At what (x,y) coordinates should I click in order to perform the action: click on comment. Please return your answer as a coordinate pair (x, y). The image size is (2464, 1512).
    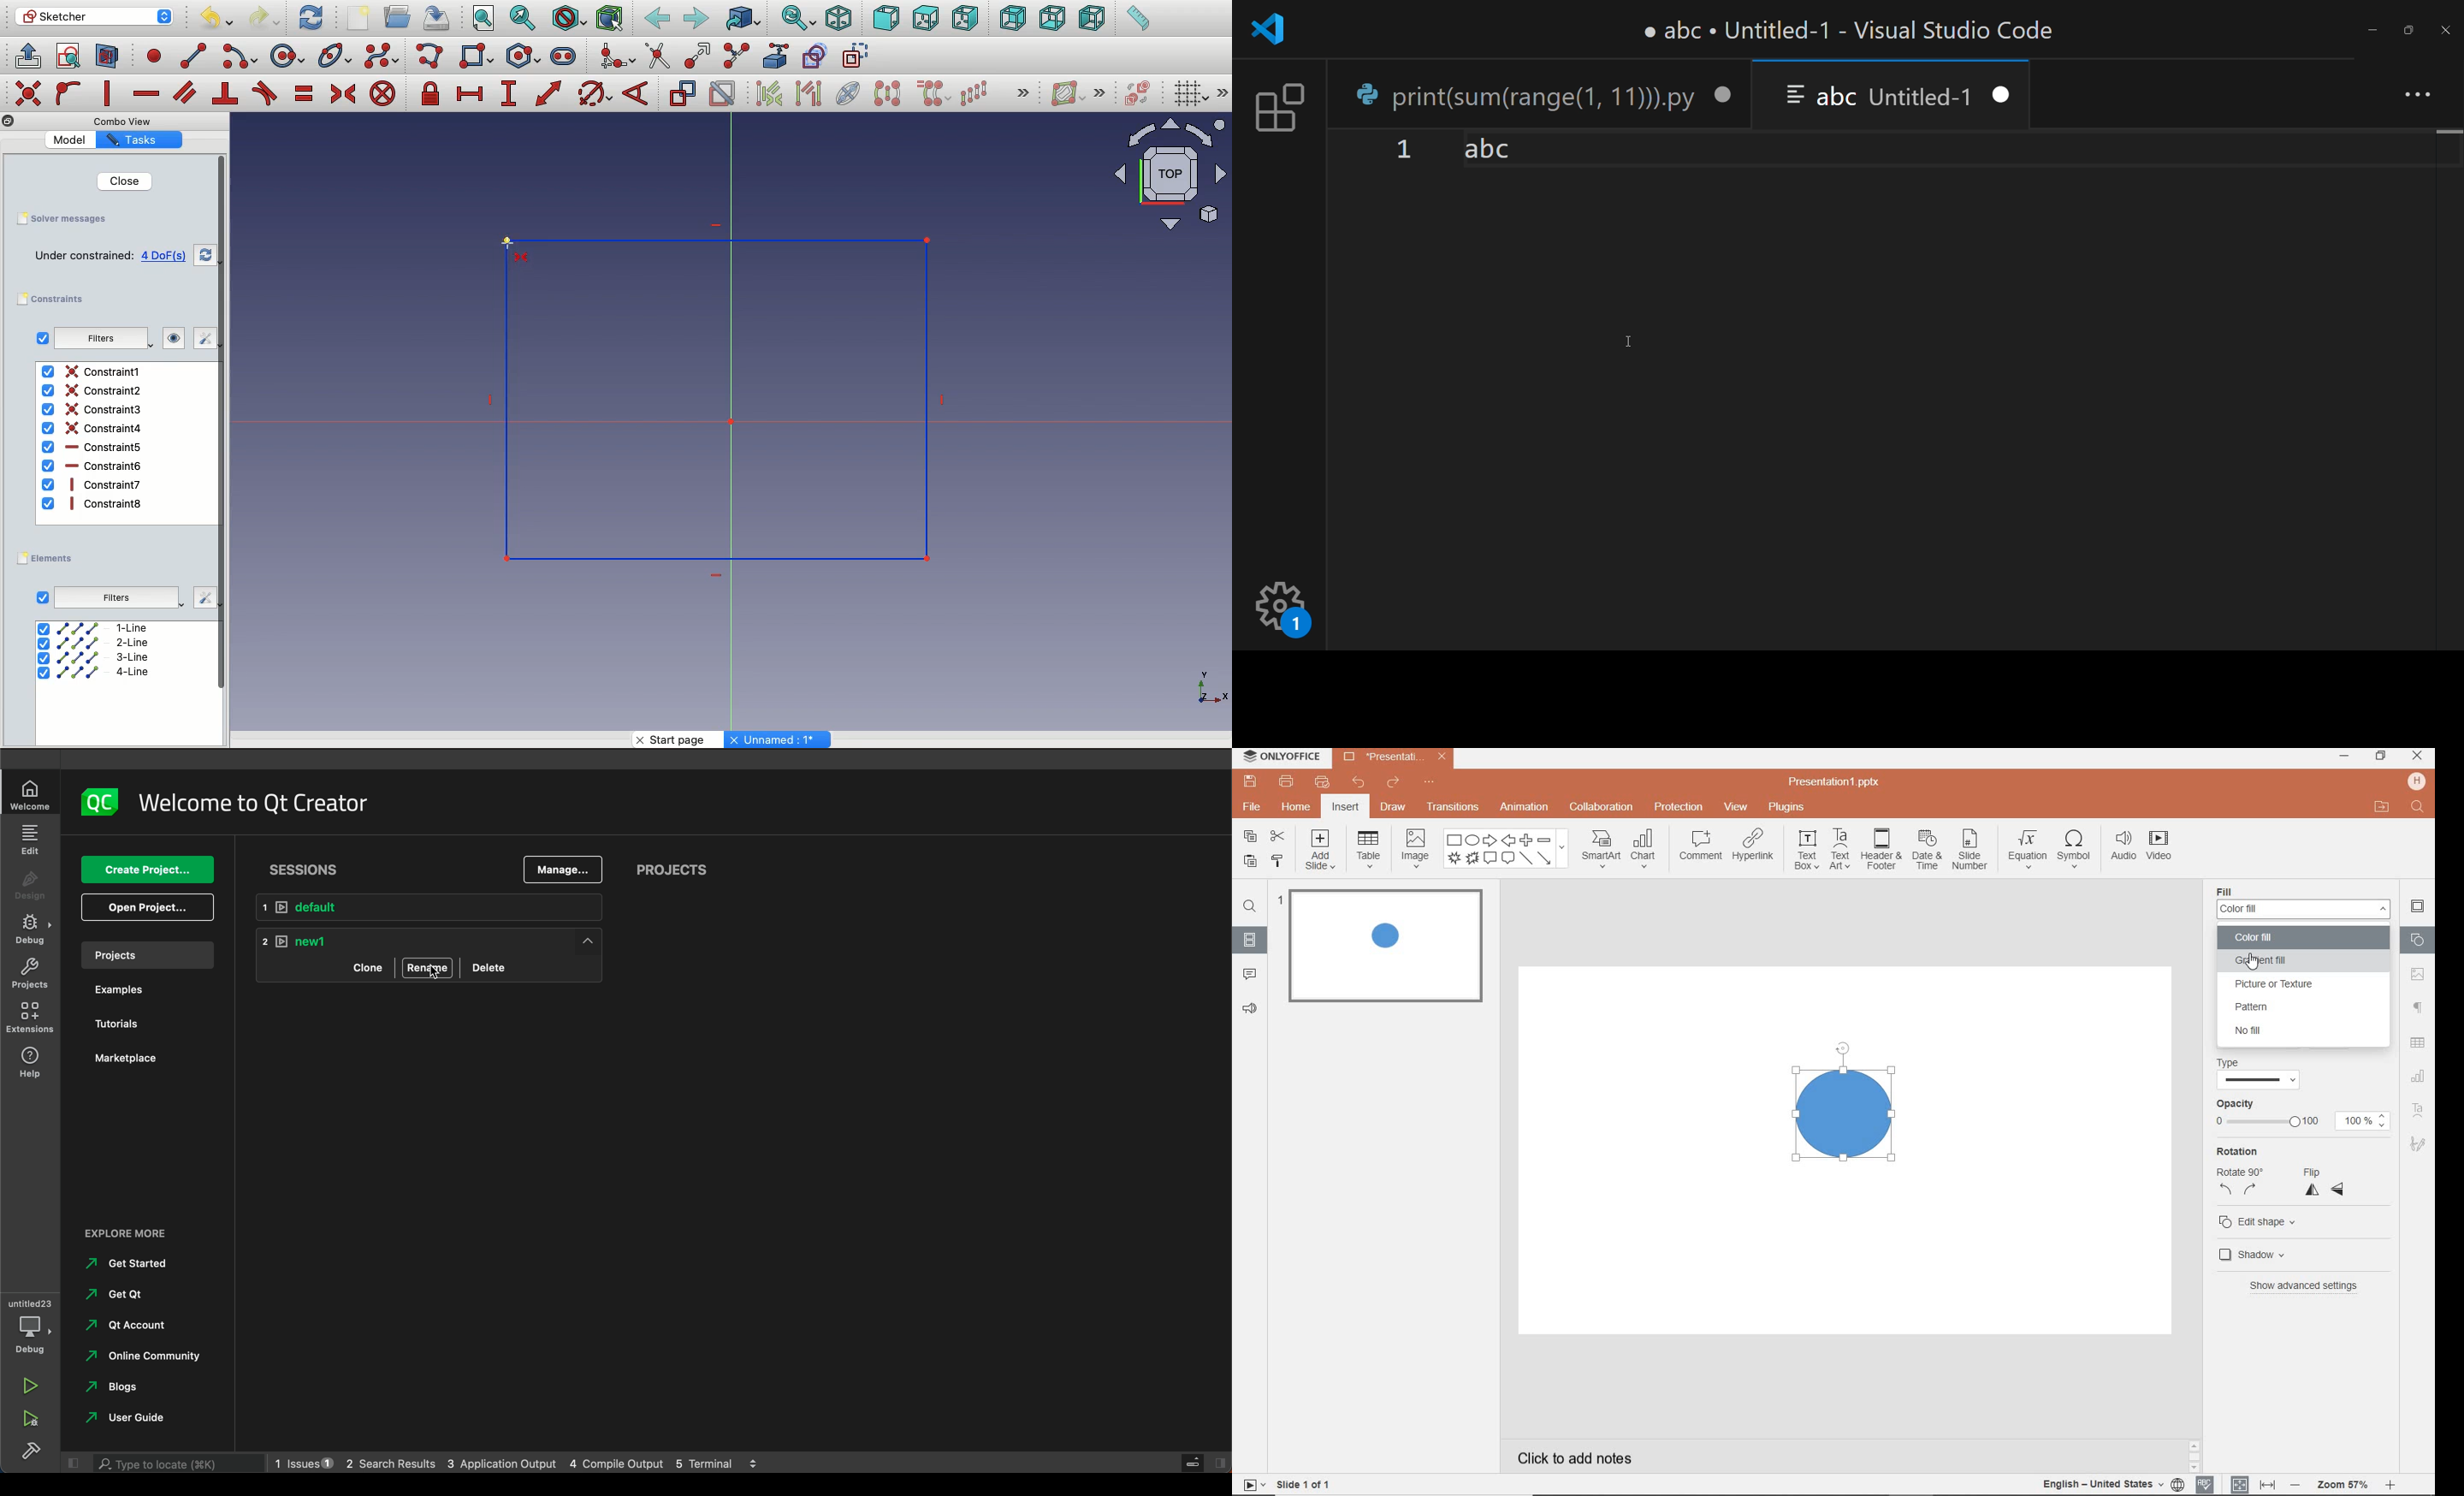
    Looking at the image, I should click on (1700, 845).